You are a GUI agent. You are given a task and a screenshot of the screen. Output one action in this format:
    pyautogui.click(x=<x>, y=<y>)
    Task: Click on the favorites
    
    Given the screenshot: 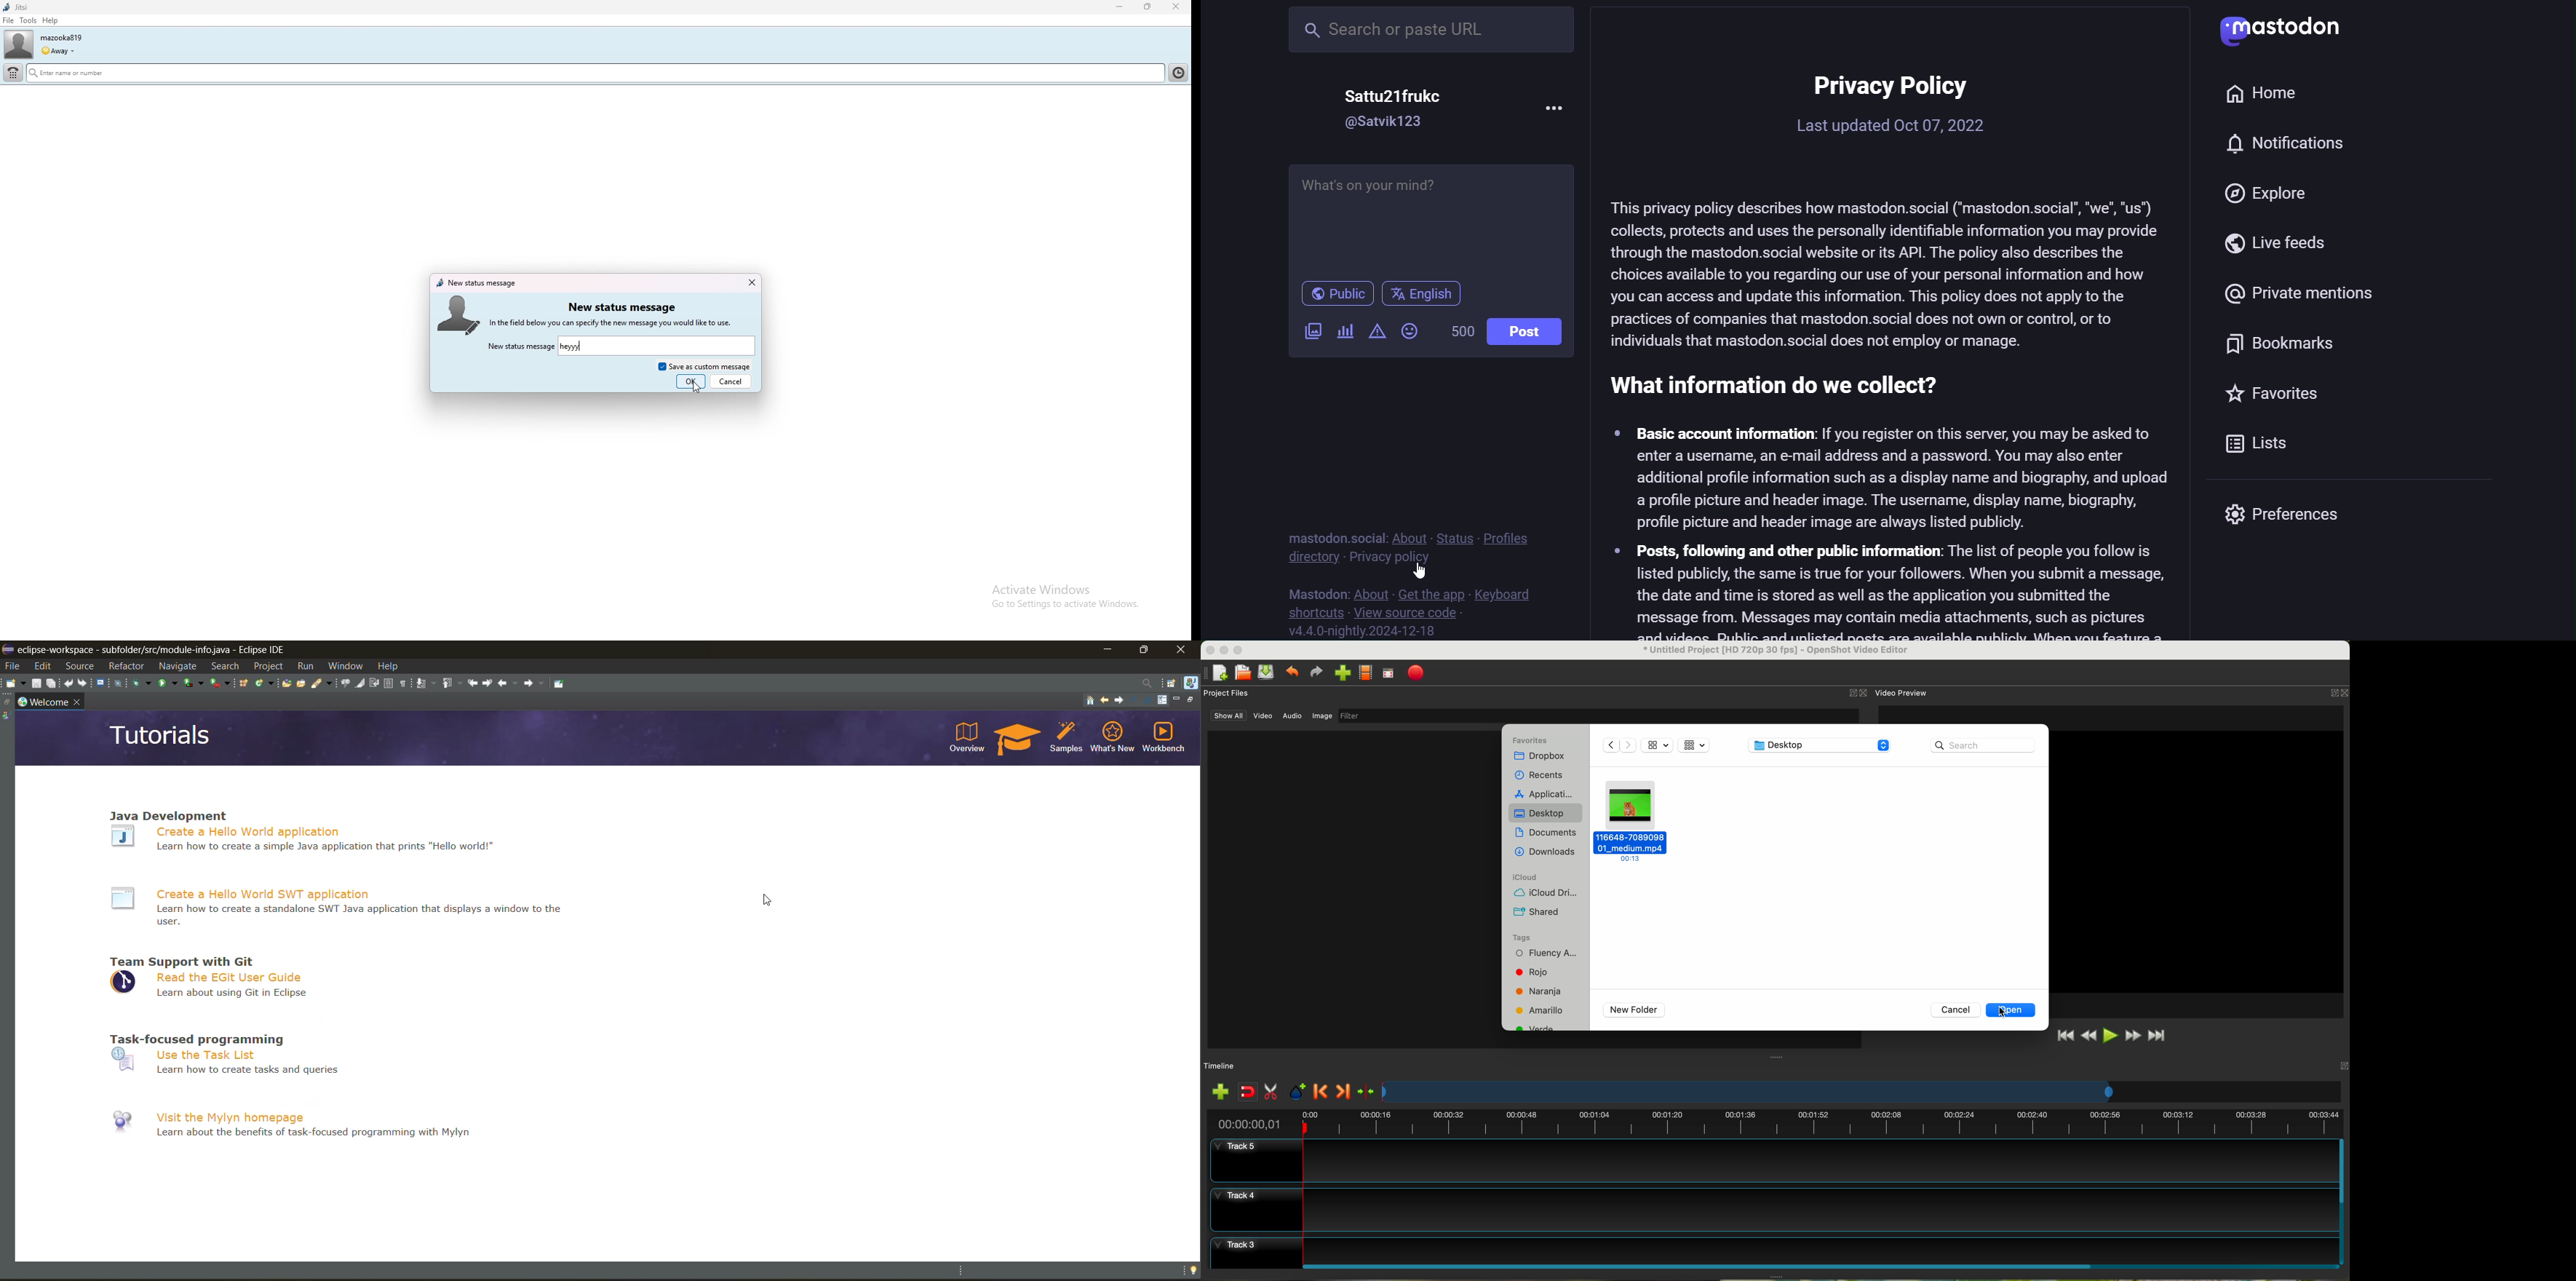 What is the action you would take?
    pyautogui.click(x=1531, y=740)
    